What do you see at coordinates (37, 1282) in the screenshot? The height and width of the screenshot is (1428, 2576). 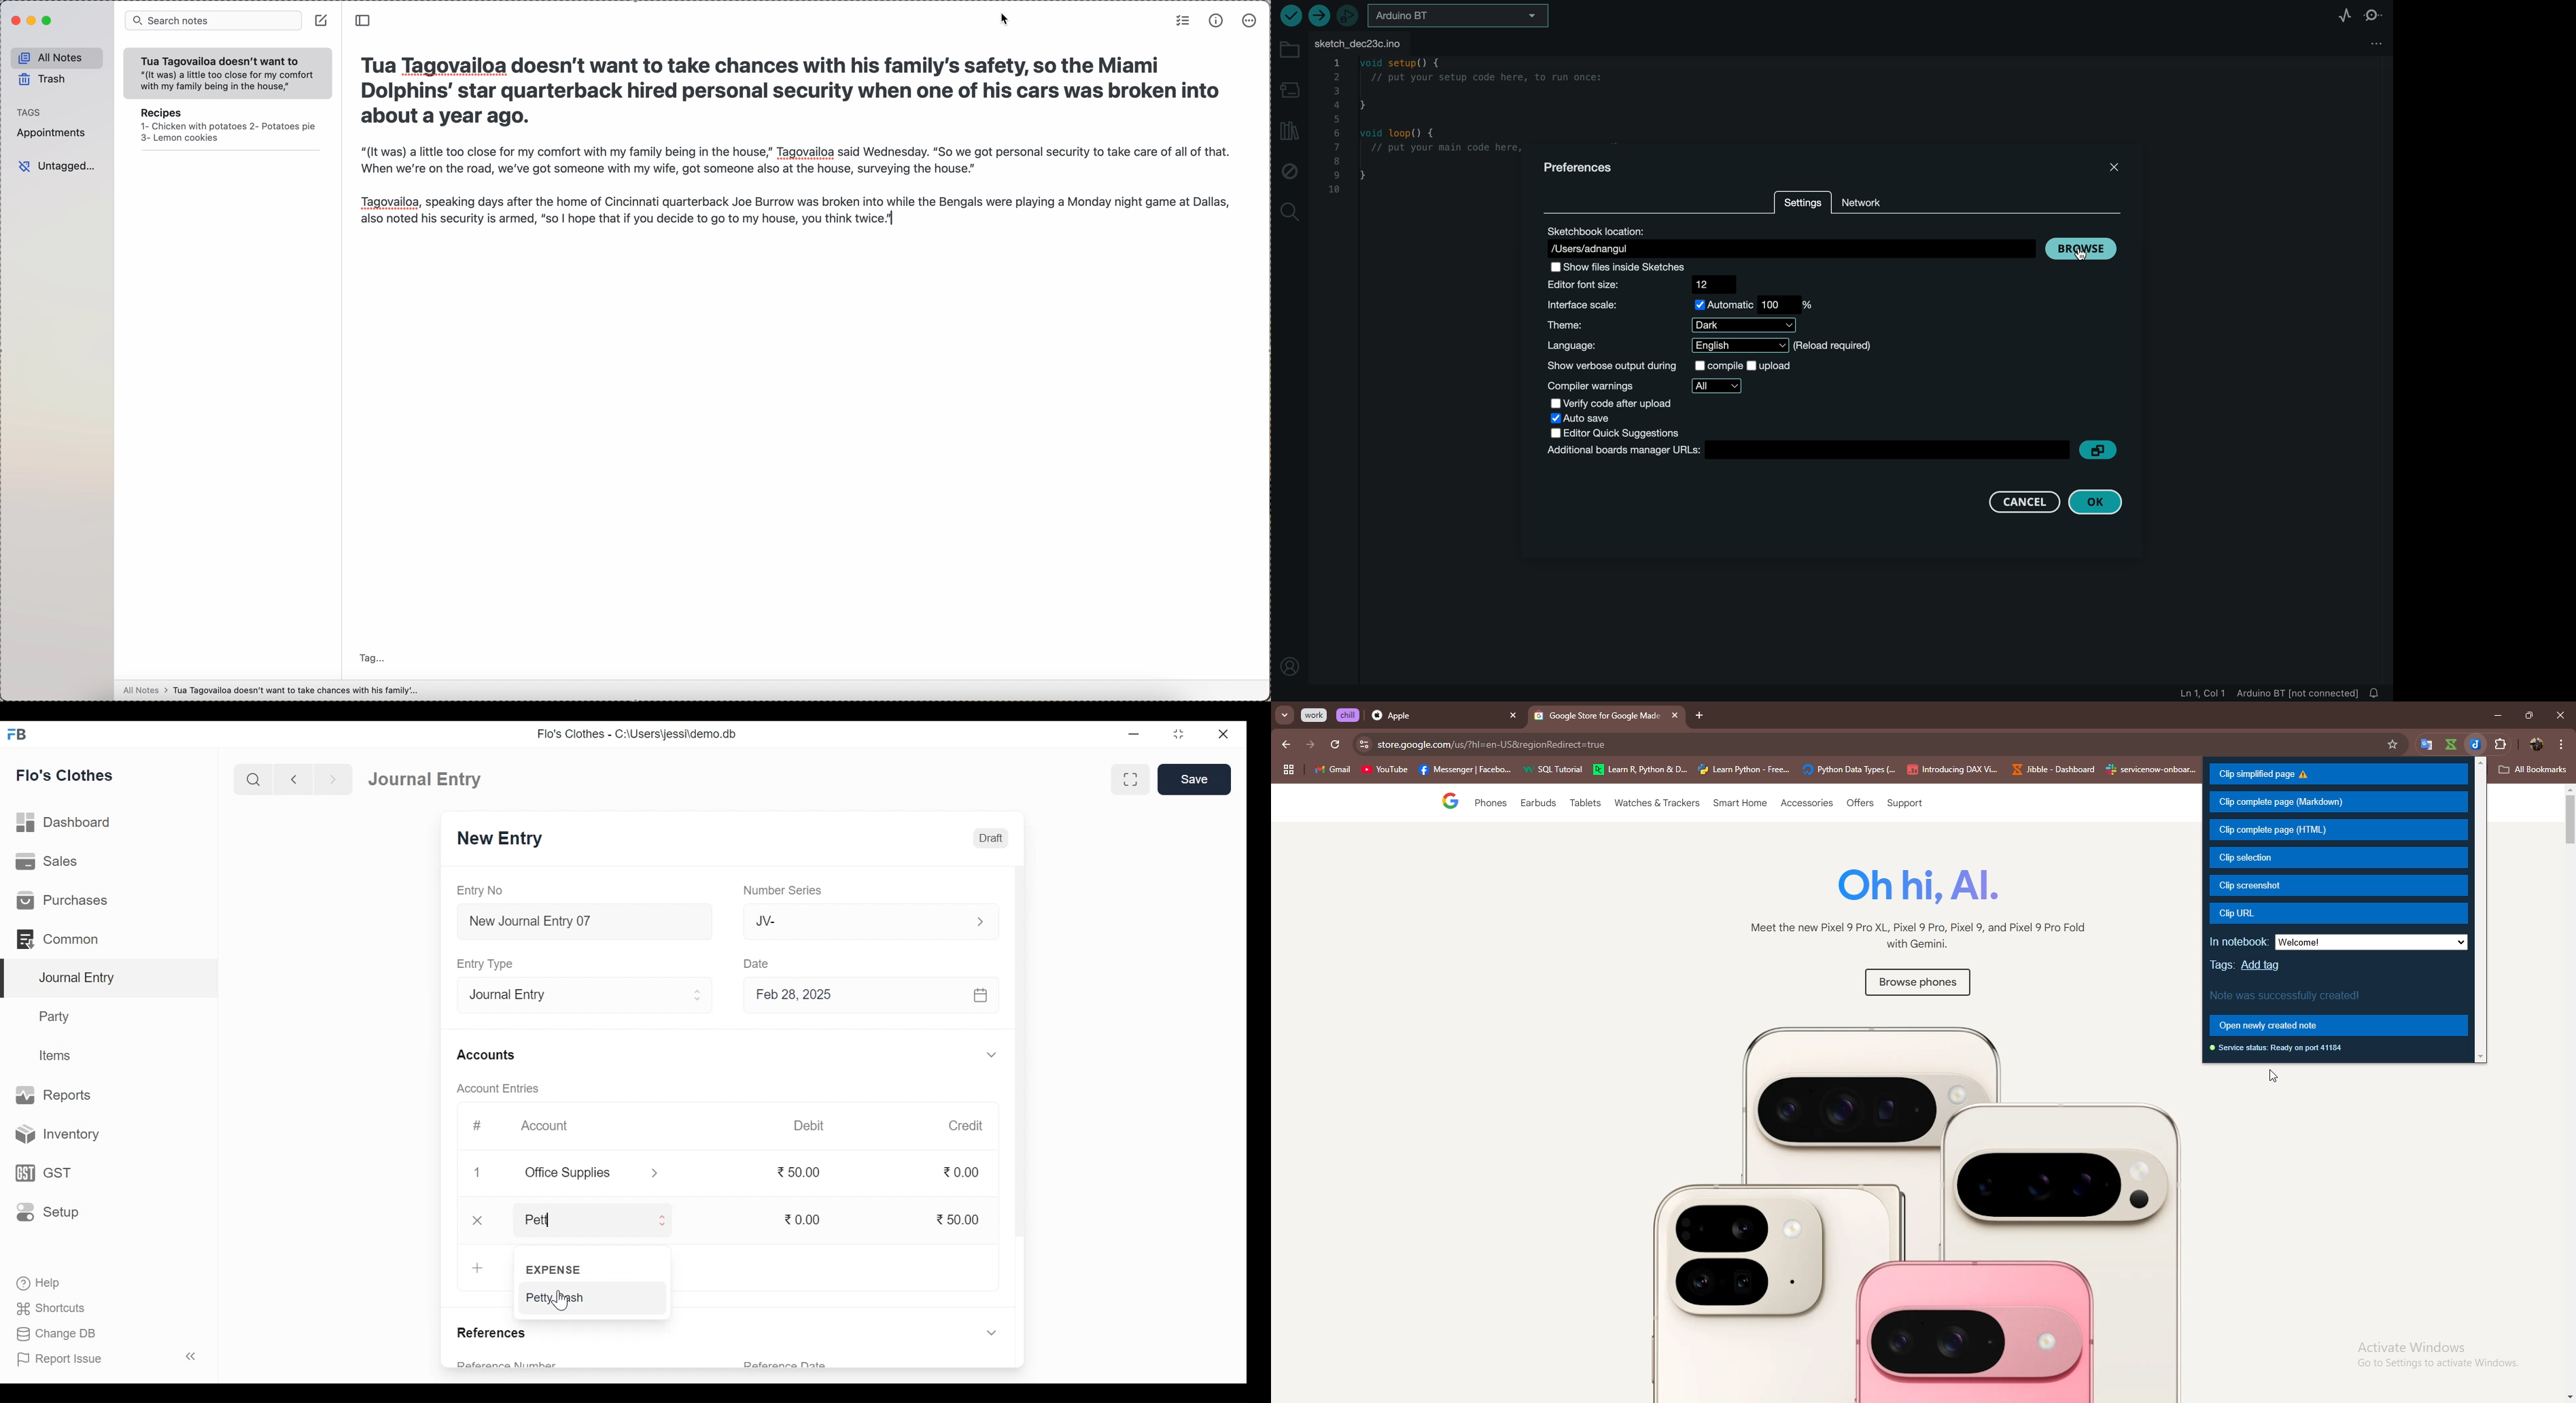 I see `Help` at bounding box center [37, 1282].